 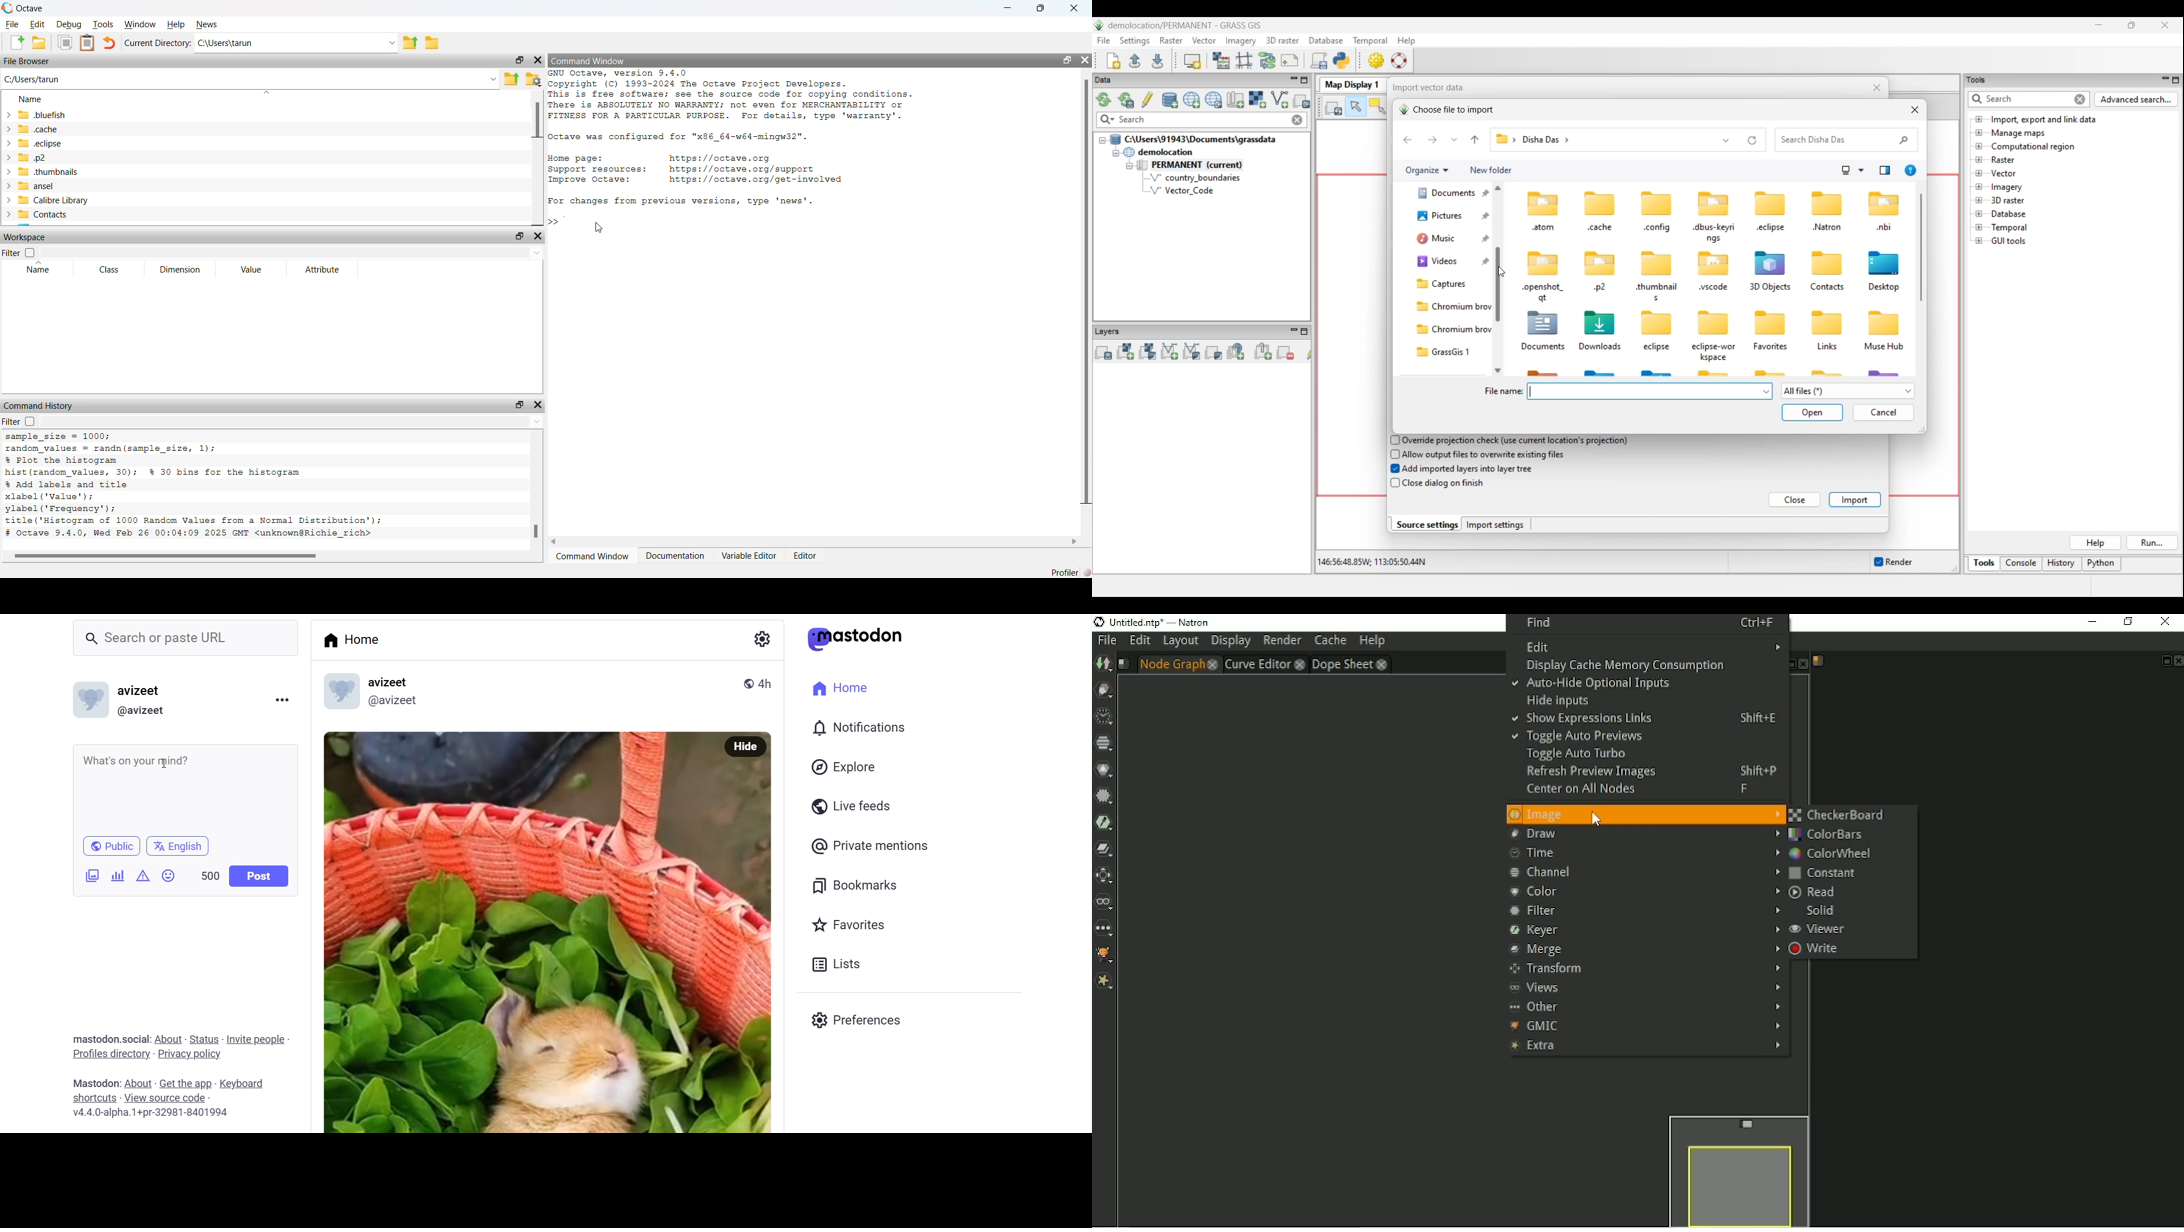 I want to click on Attribute, so click(x=323, y=270).